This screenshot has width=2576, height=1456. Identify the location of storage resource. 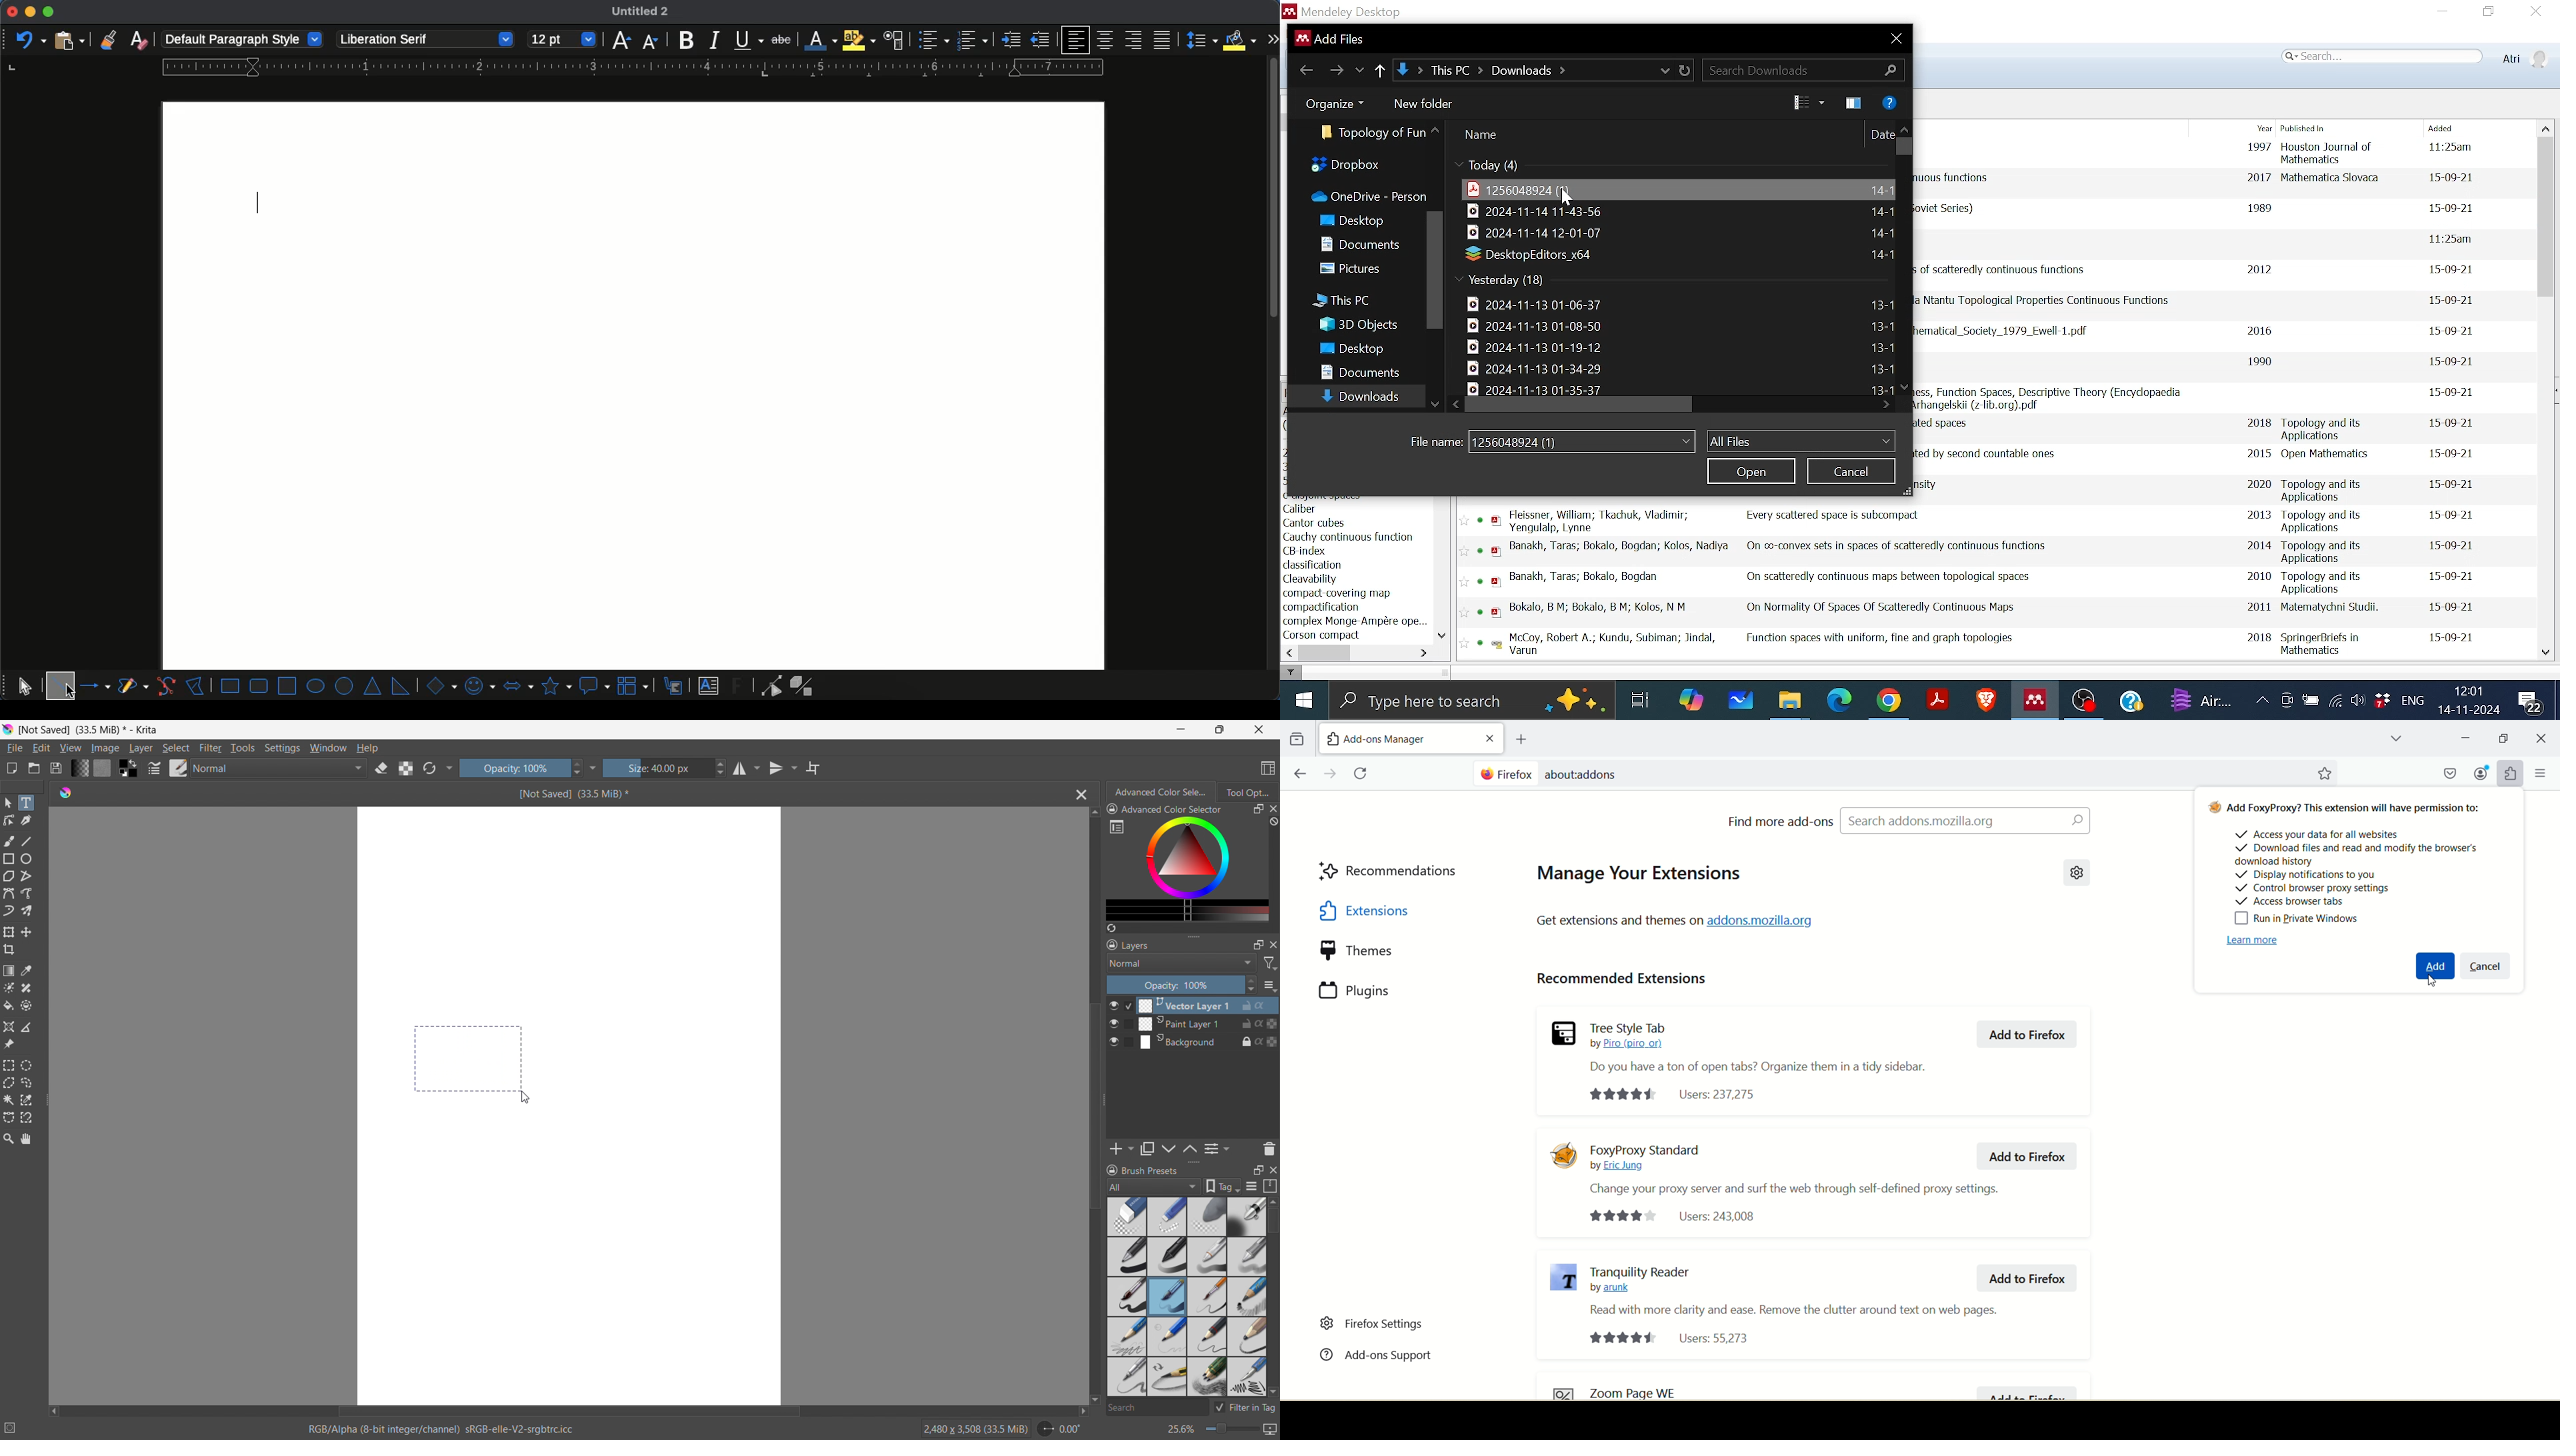
(1271, 1186).